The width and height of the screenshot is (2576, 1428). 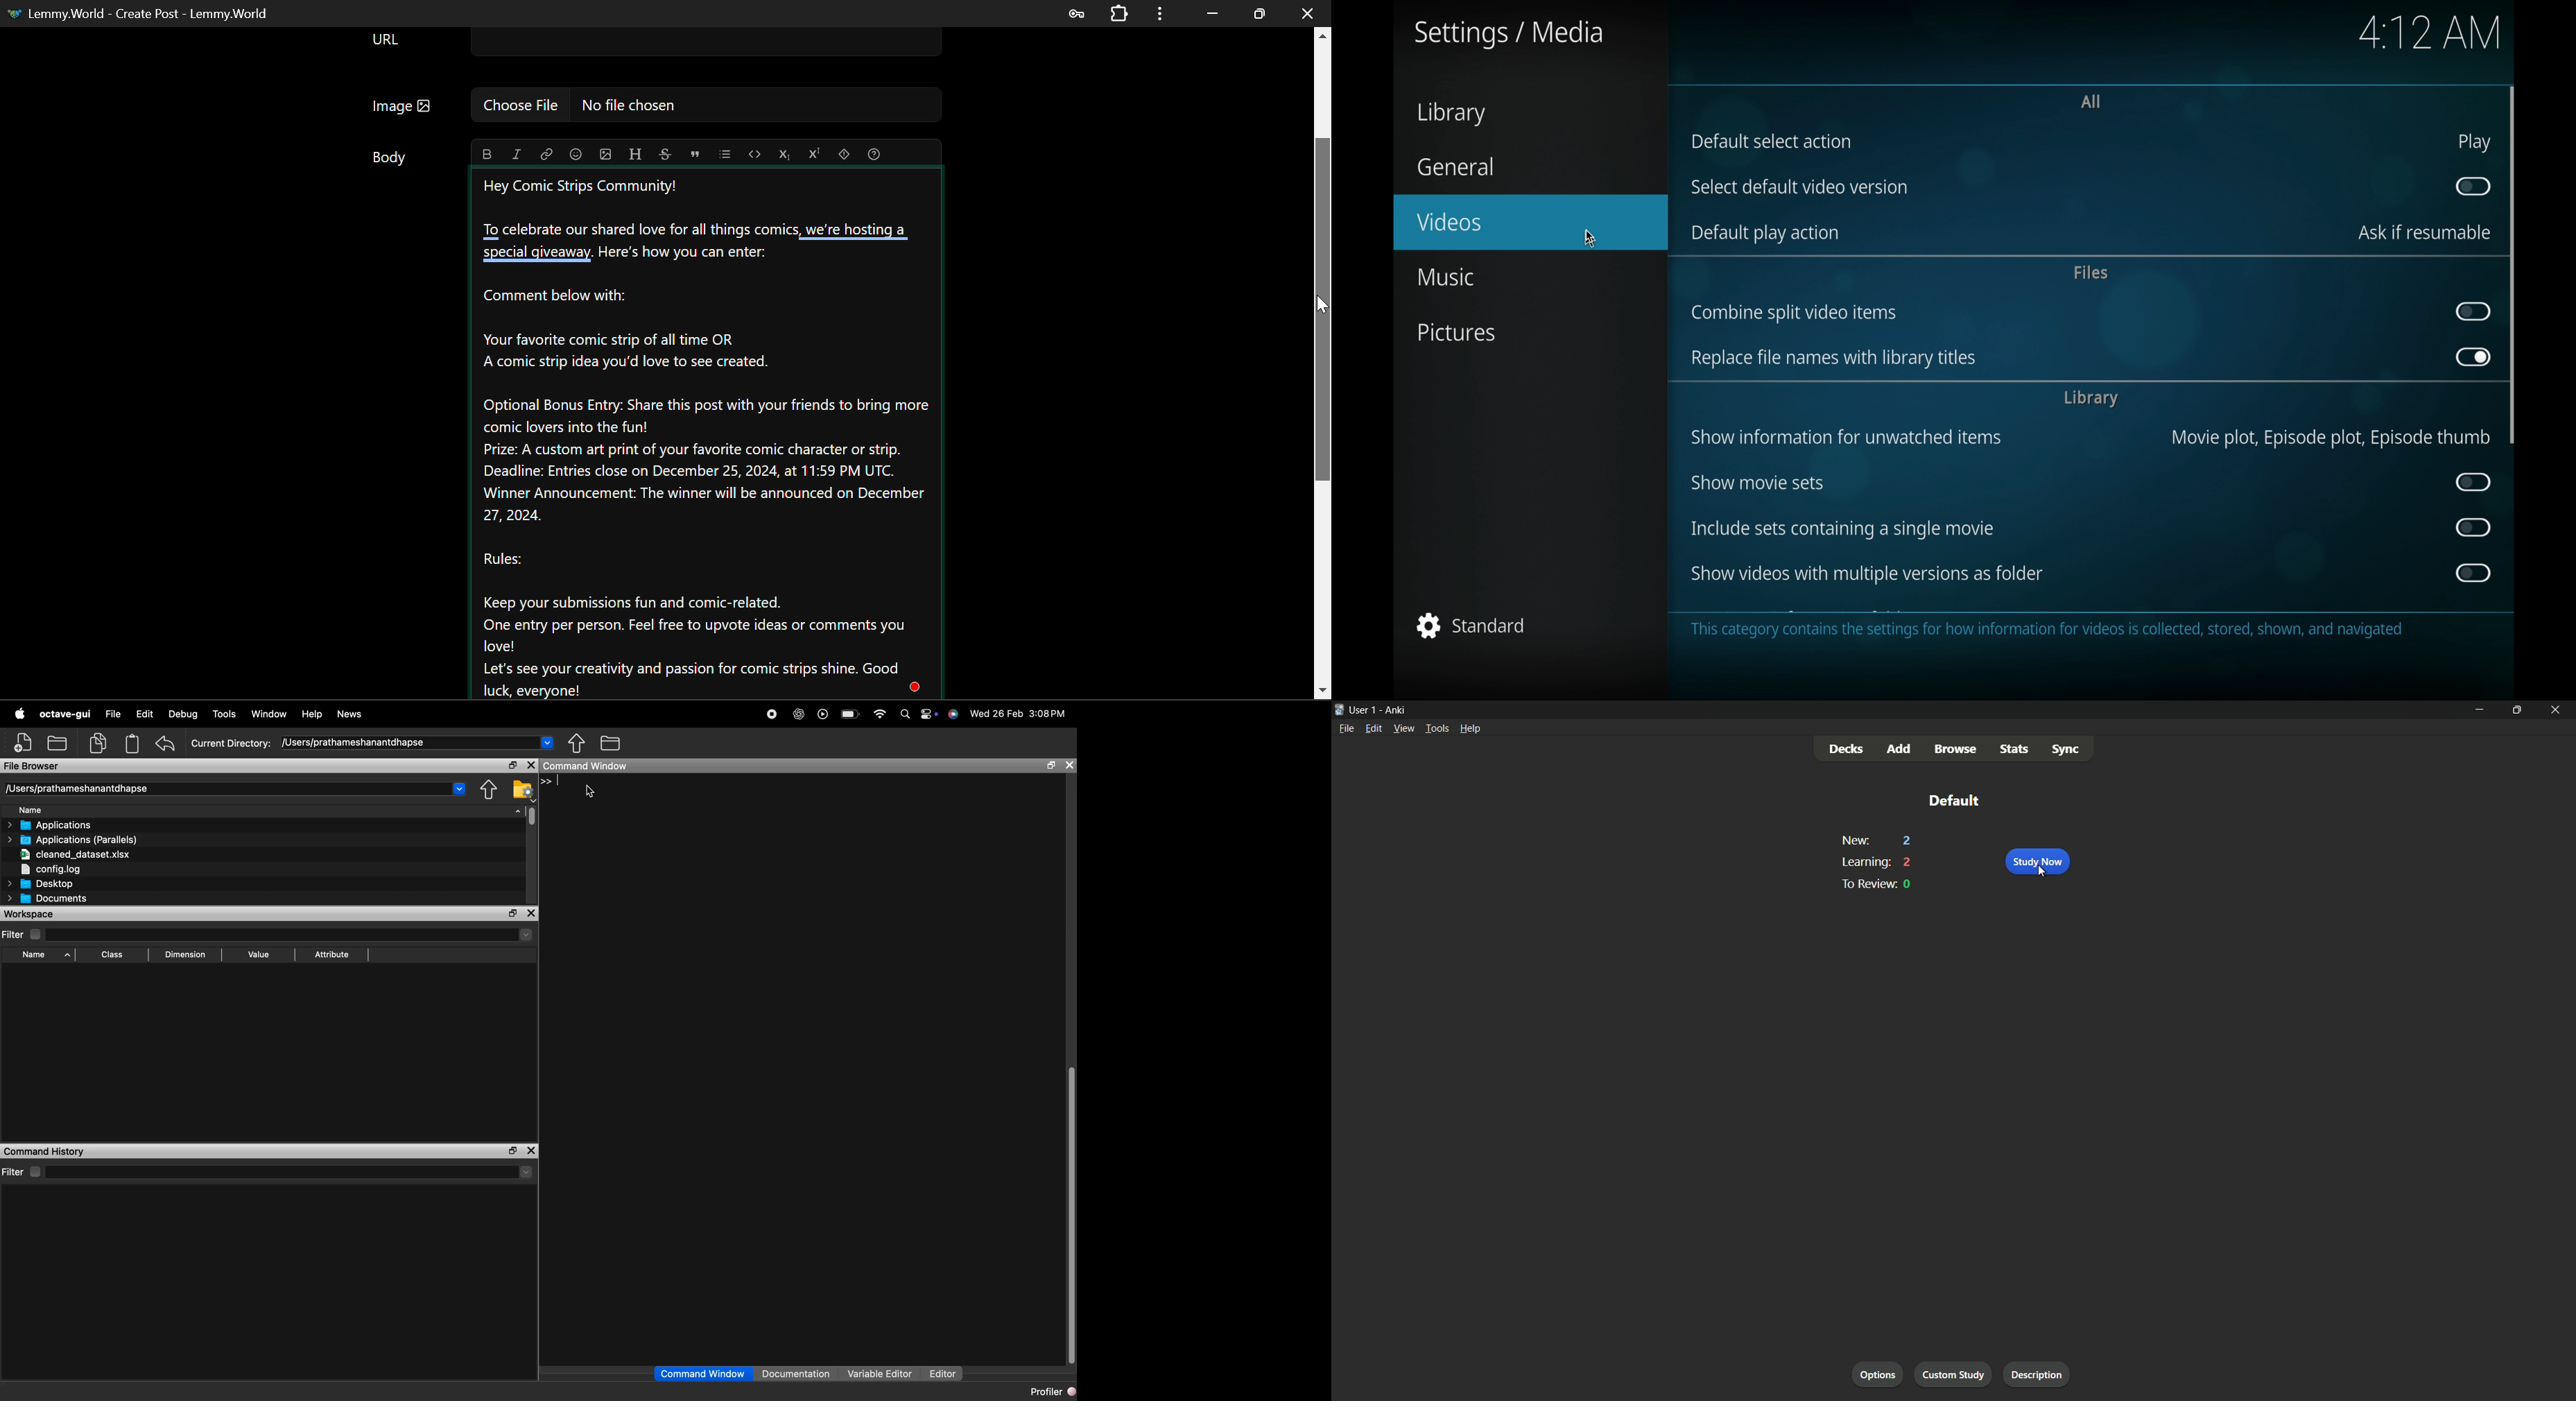 What do you see at coordinates (2475, 313) in the screenshot?
I see `toggle button` at bounding box center [2475, 313].